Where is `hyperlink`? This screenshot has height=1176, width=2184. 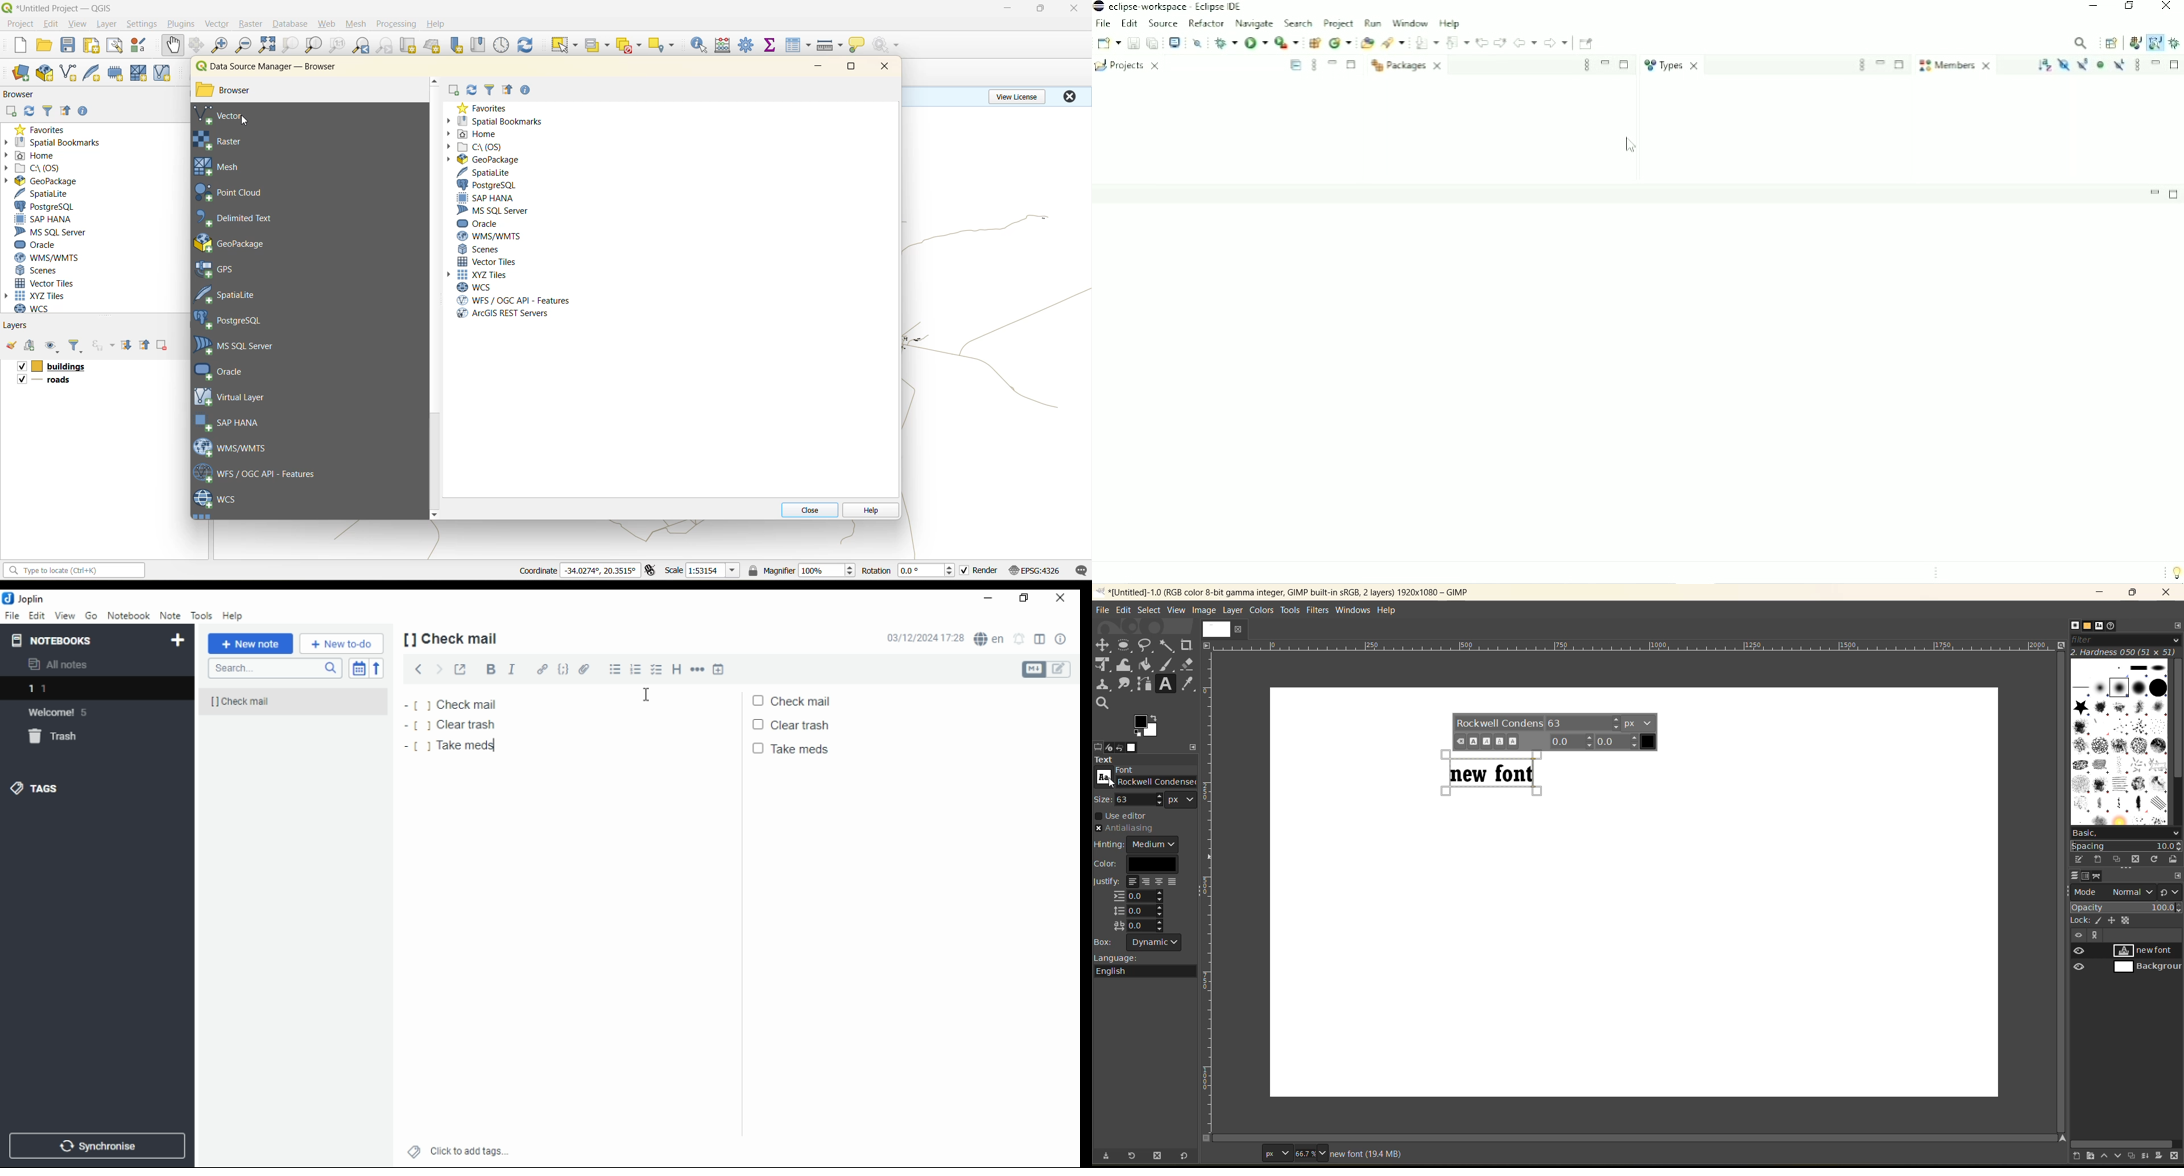 hyperlink is located at coordinates (542, 669).